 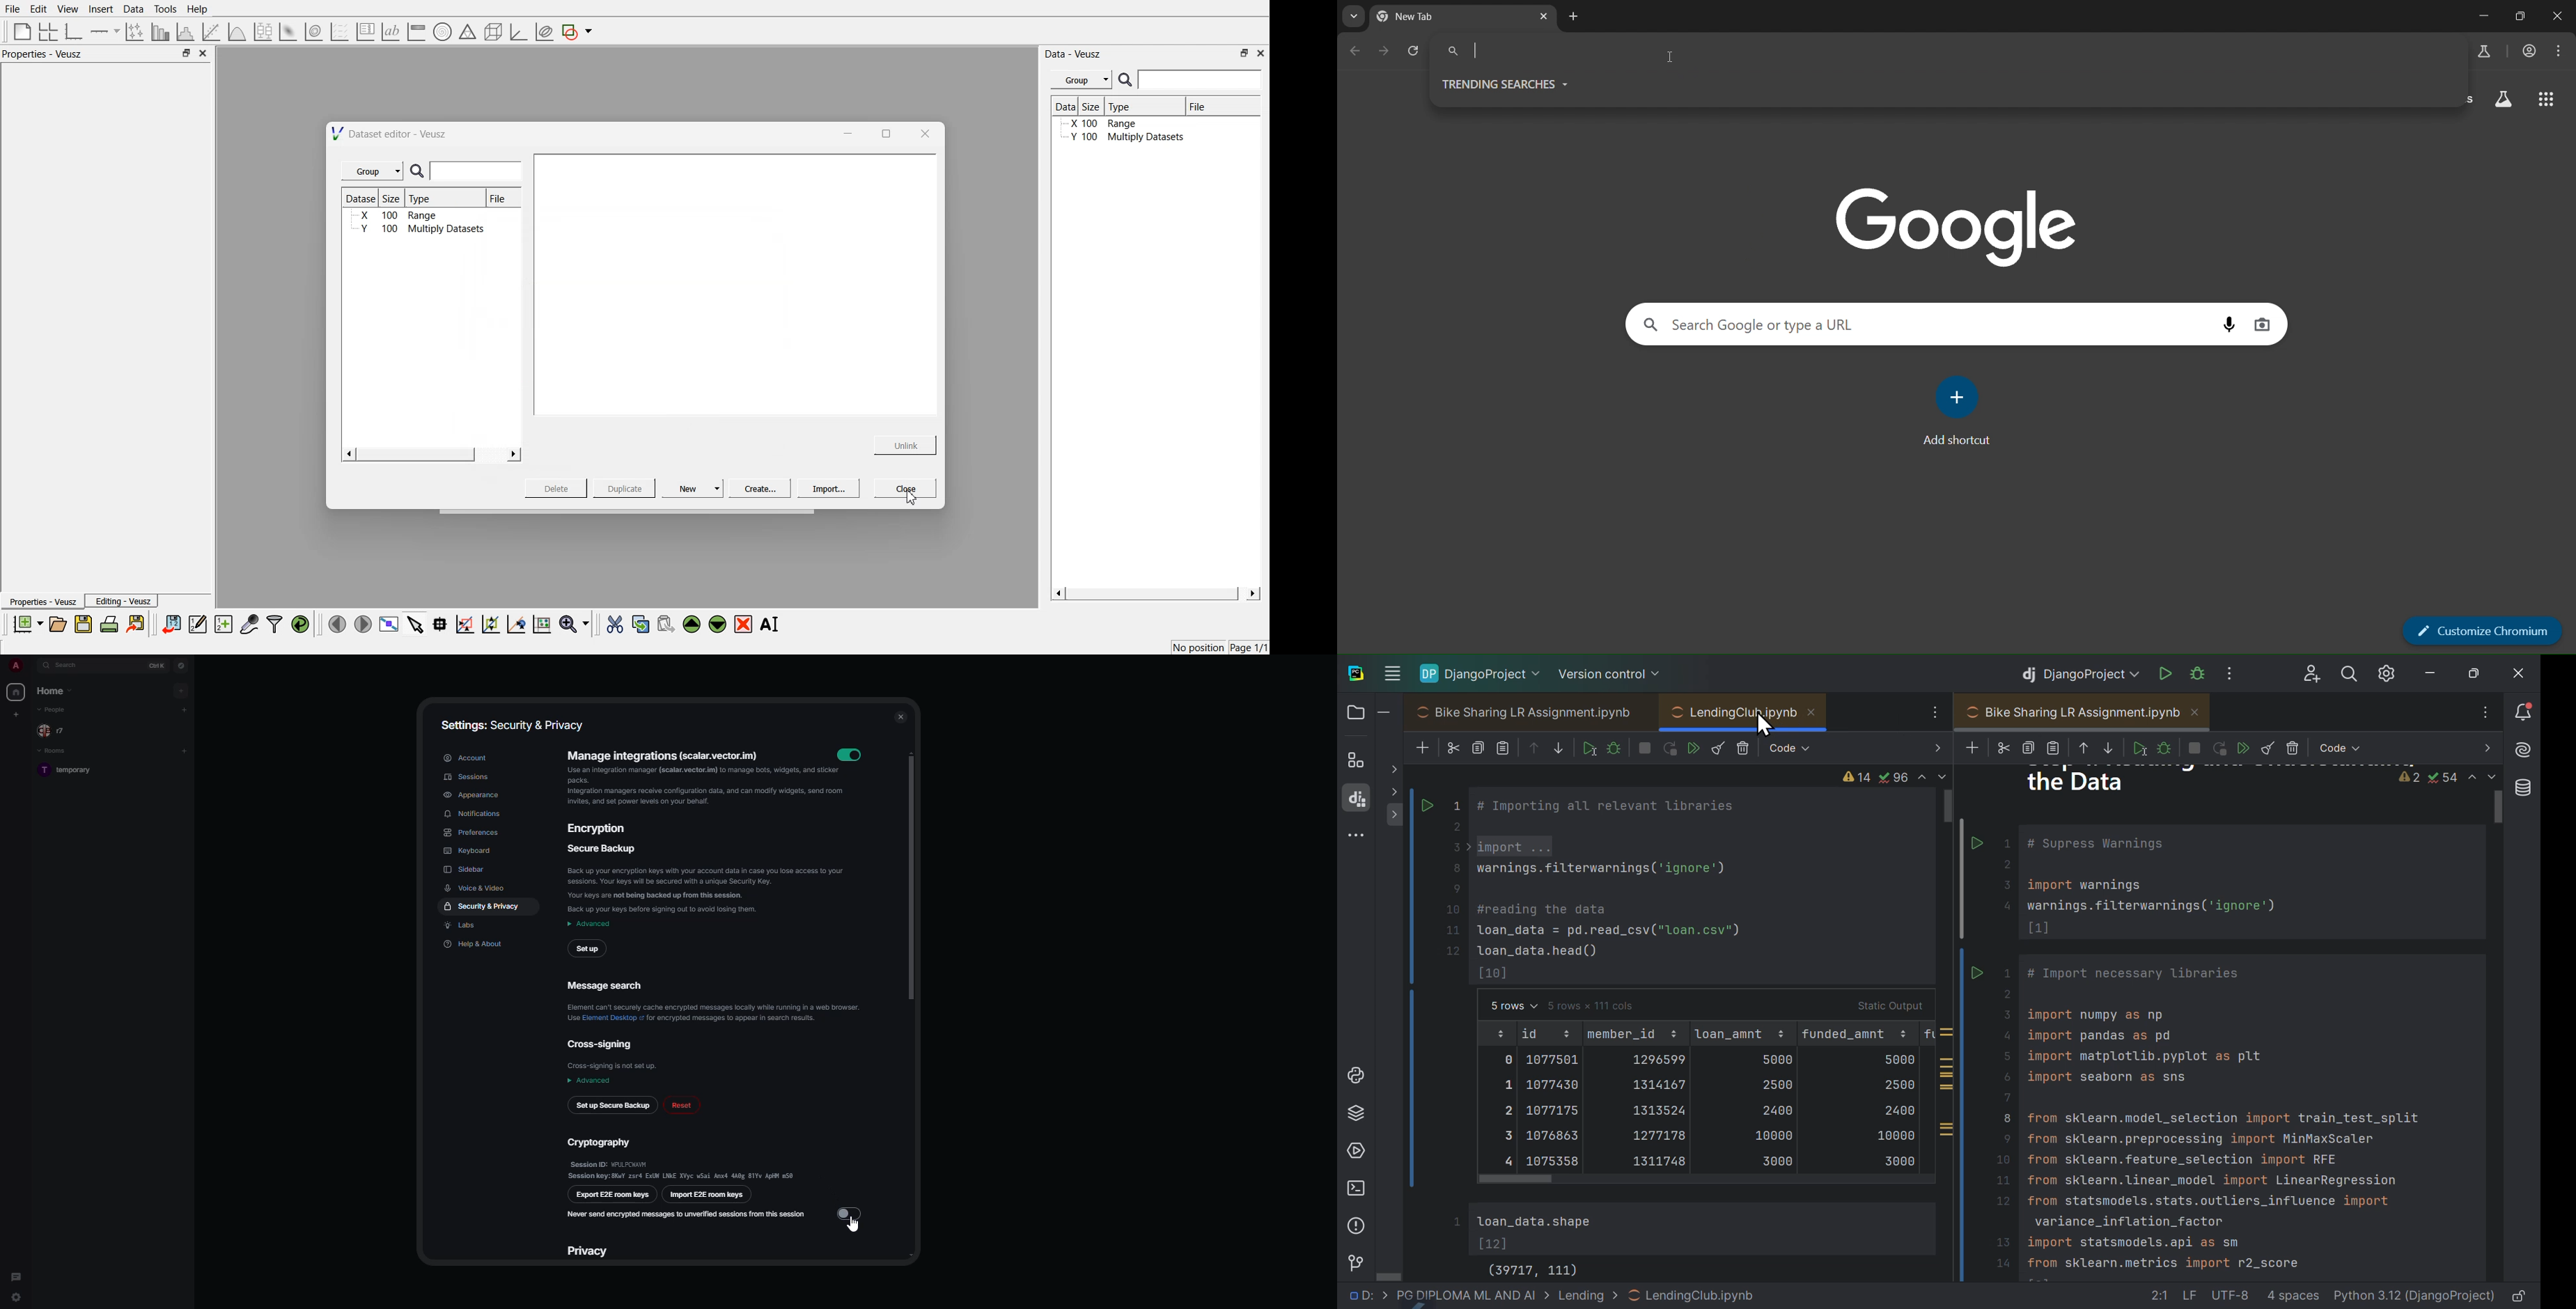 What do you see at coordinates (54, 751) in the screenshot?
I see `rooms` at bounding box center [54, 751].